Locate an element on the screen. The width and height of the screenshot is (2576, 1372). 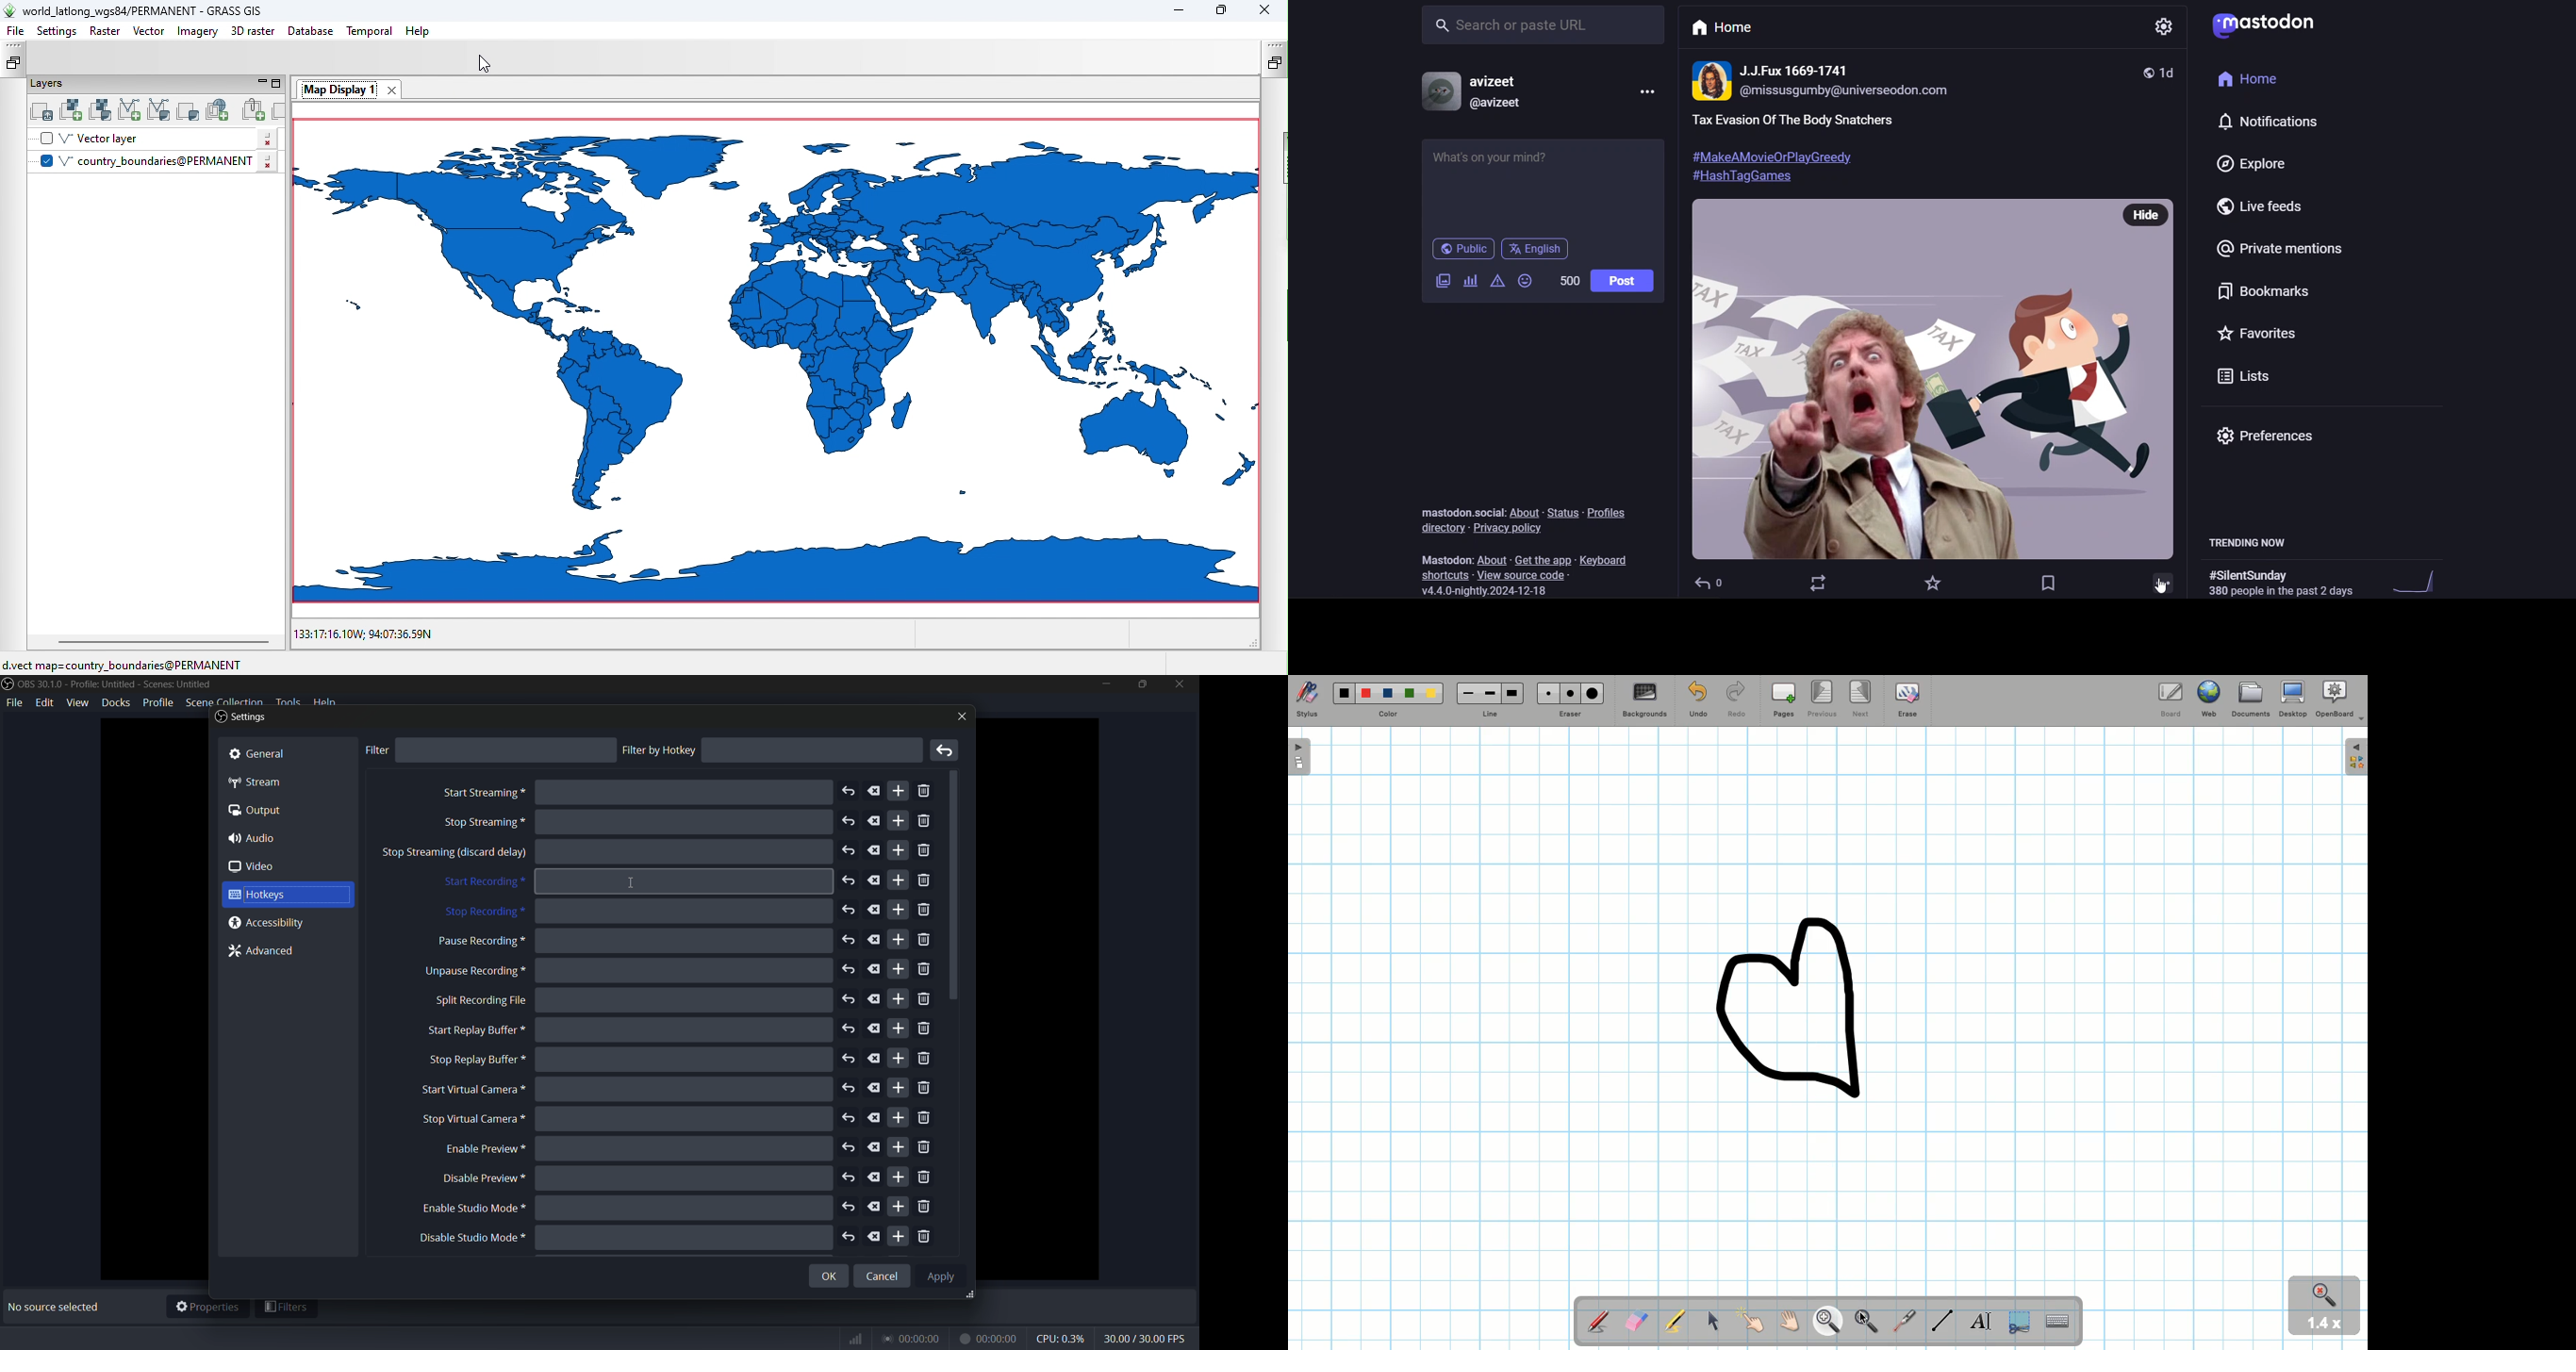
delete is located at coordinates (875, 969).